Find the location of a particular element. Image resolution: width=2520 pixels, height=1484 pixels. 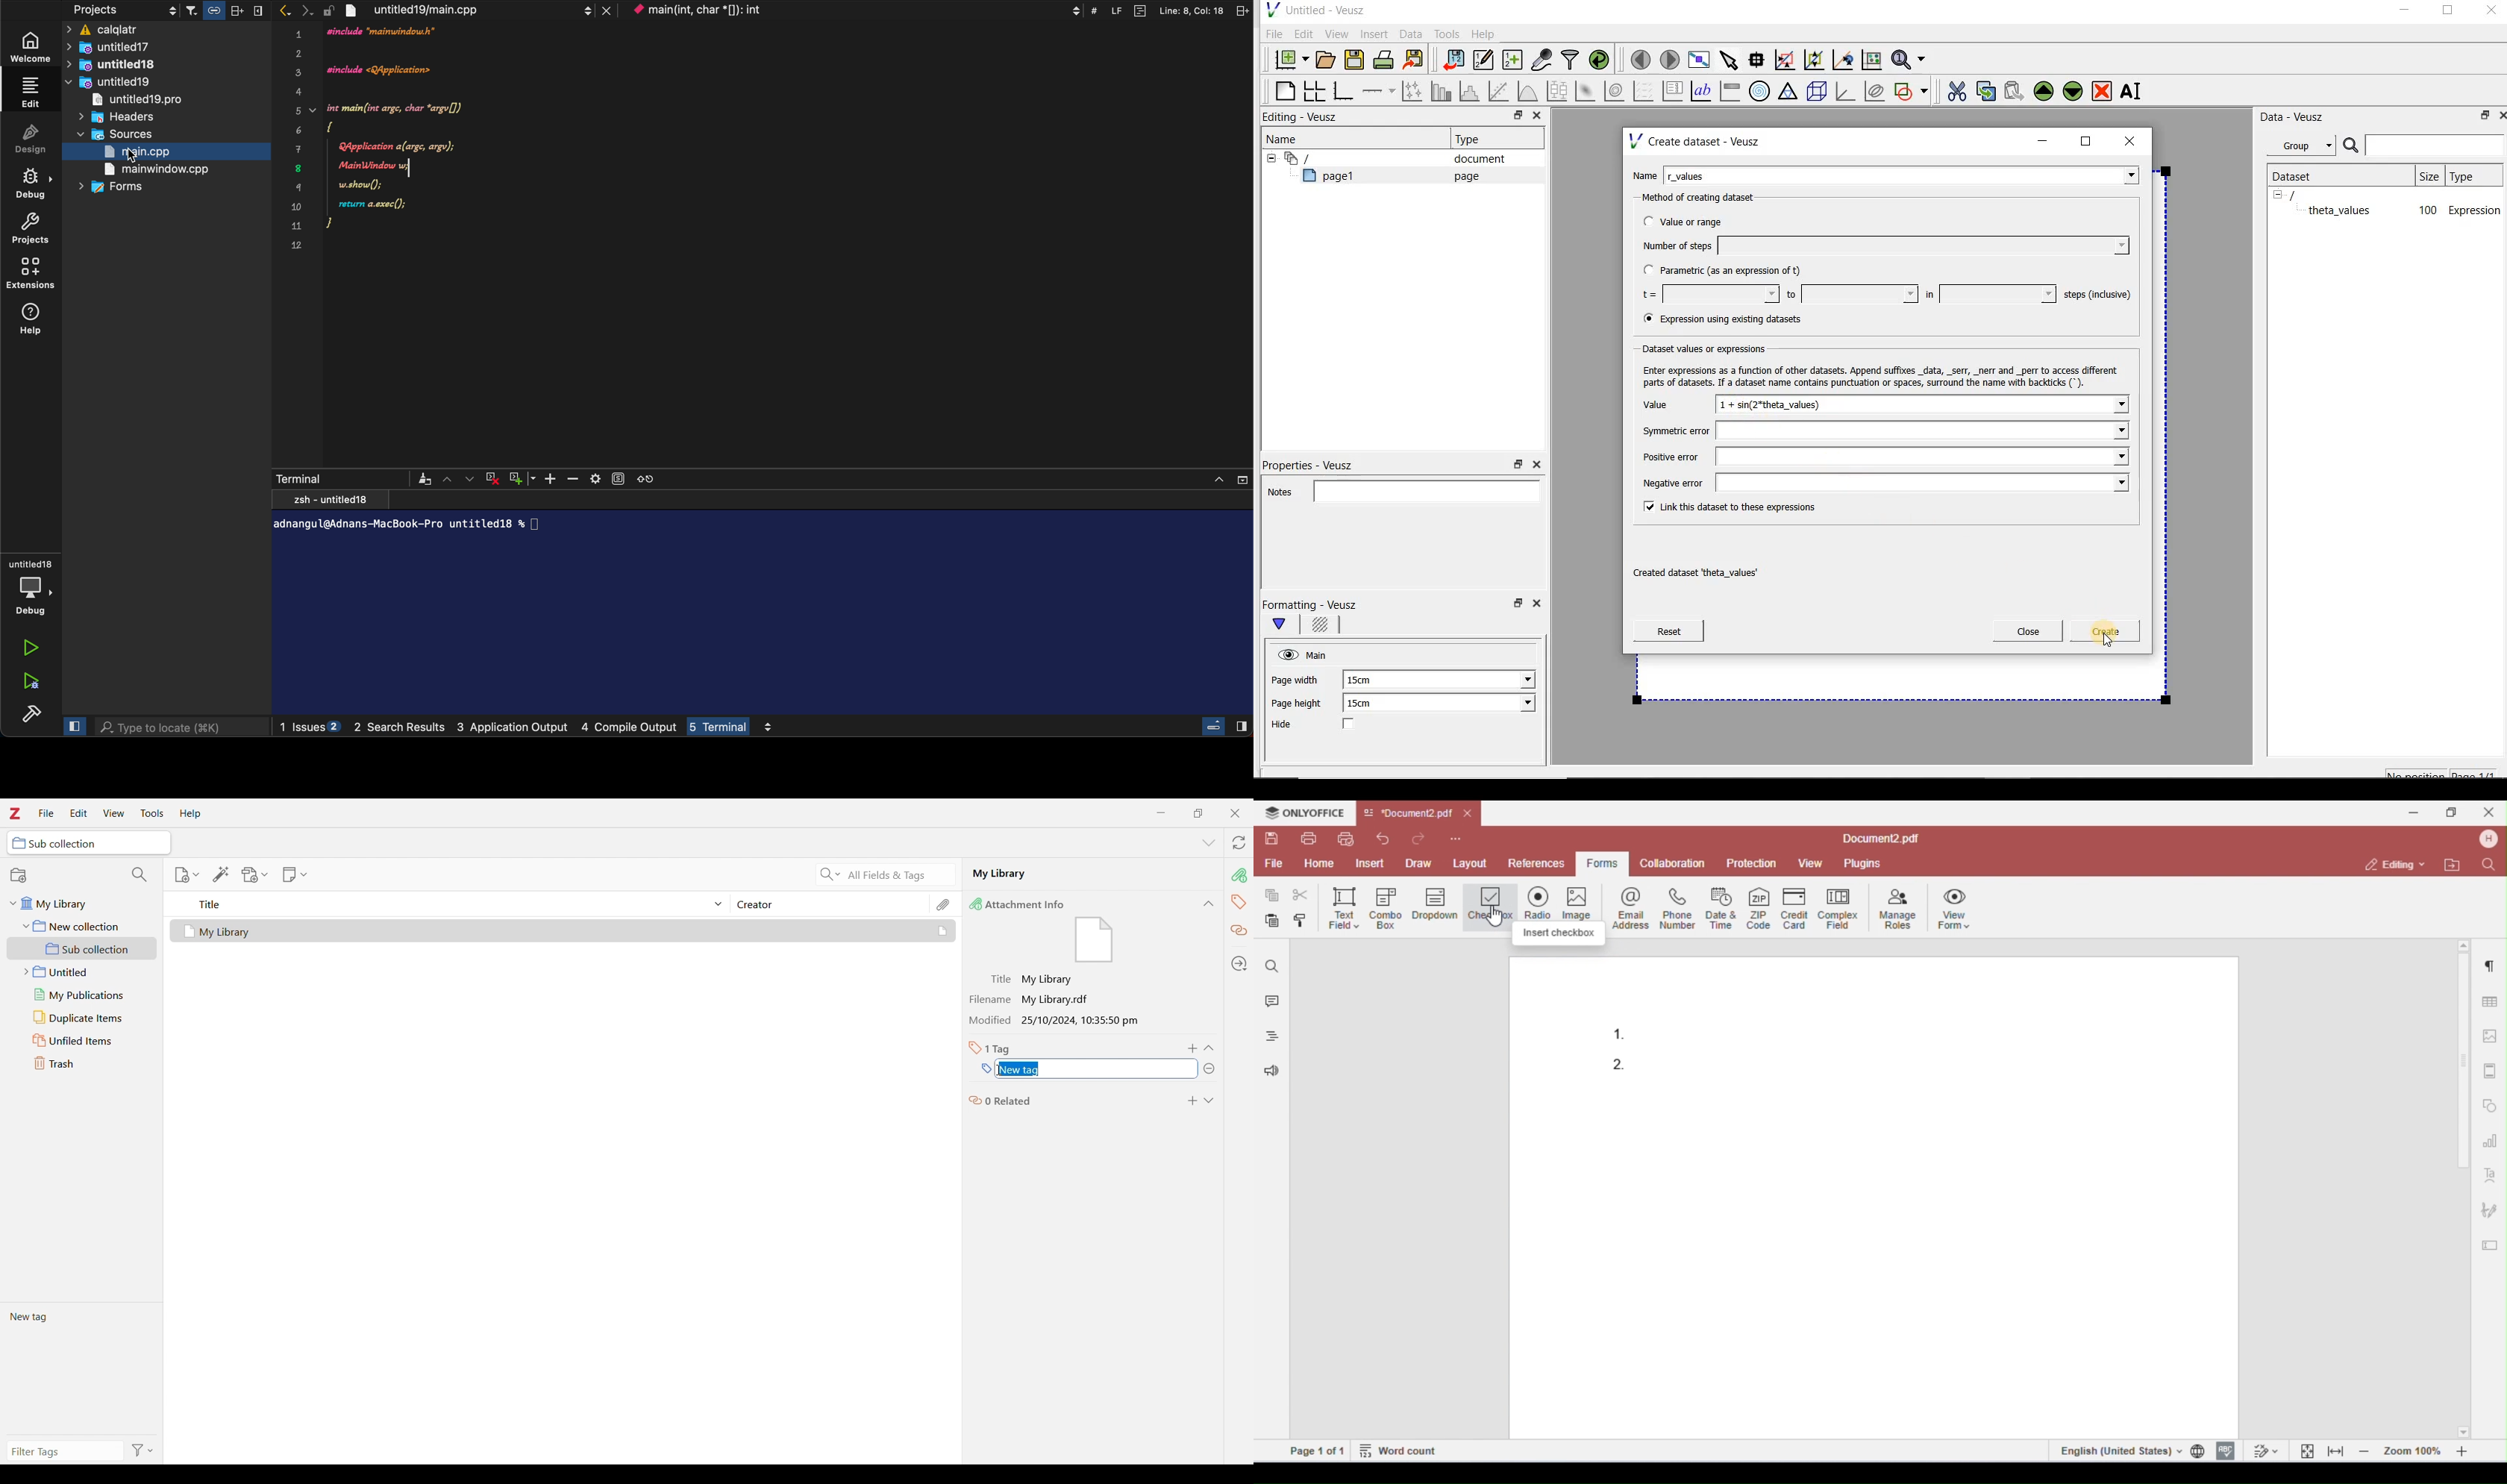

Attachments is located at coordinates (944, 904).